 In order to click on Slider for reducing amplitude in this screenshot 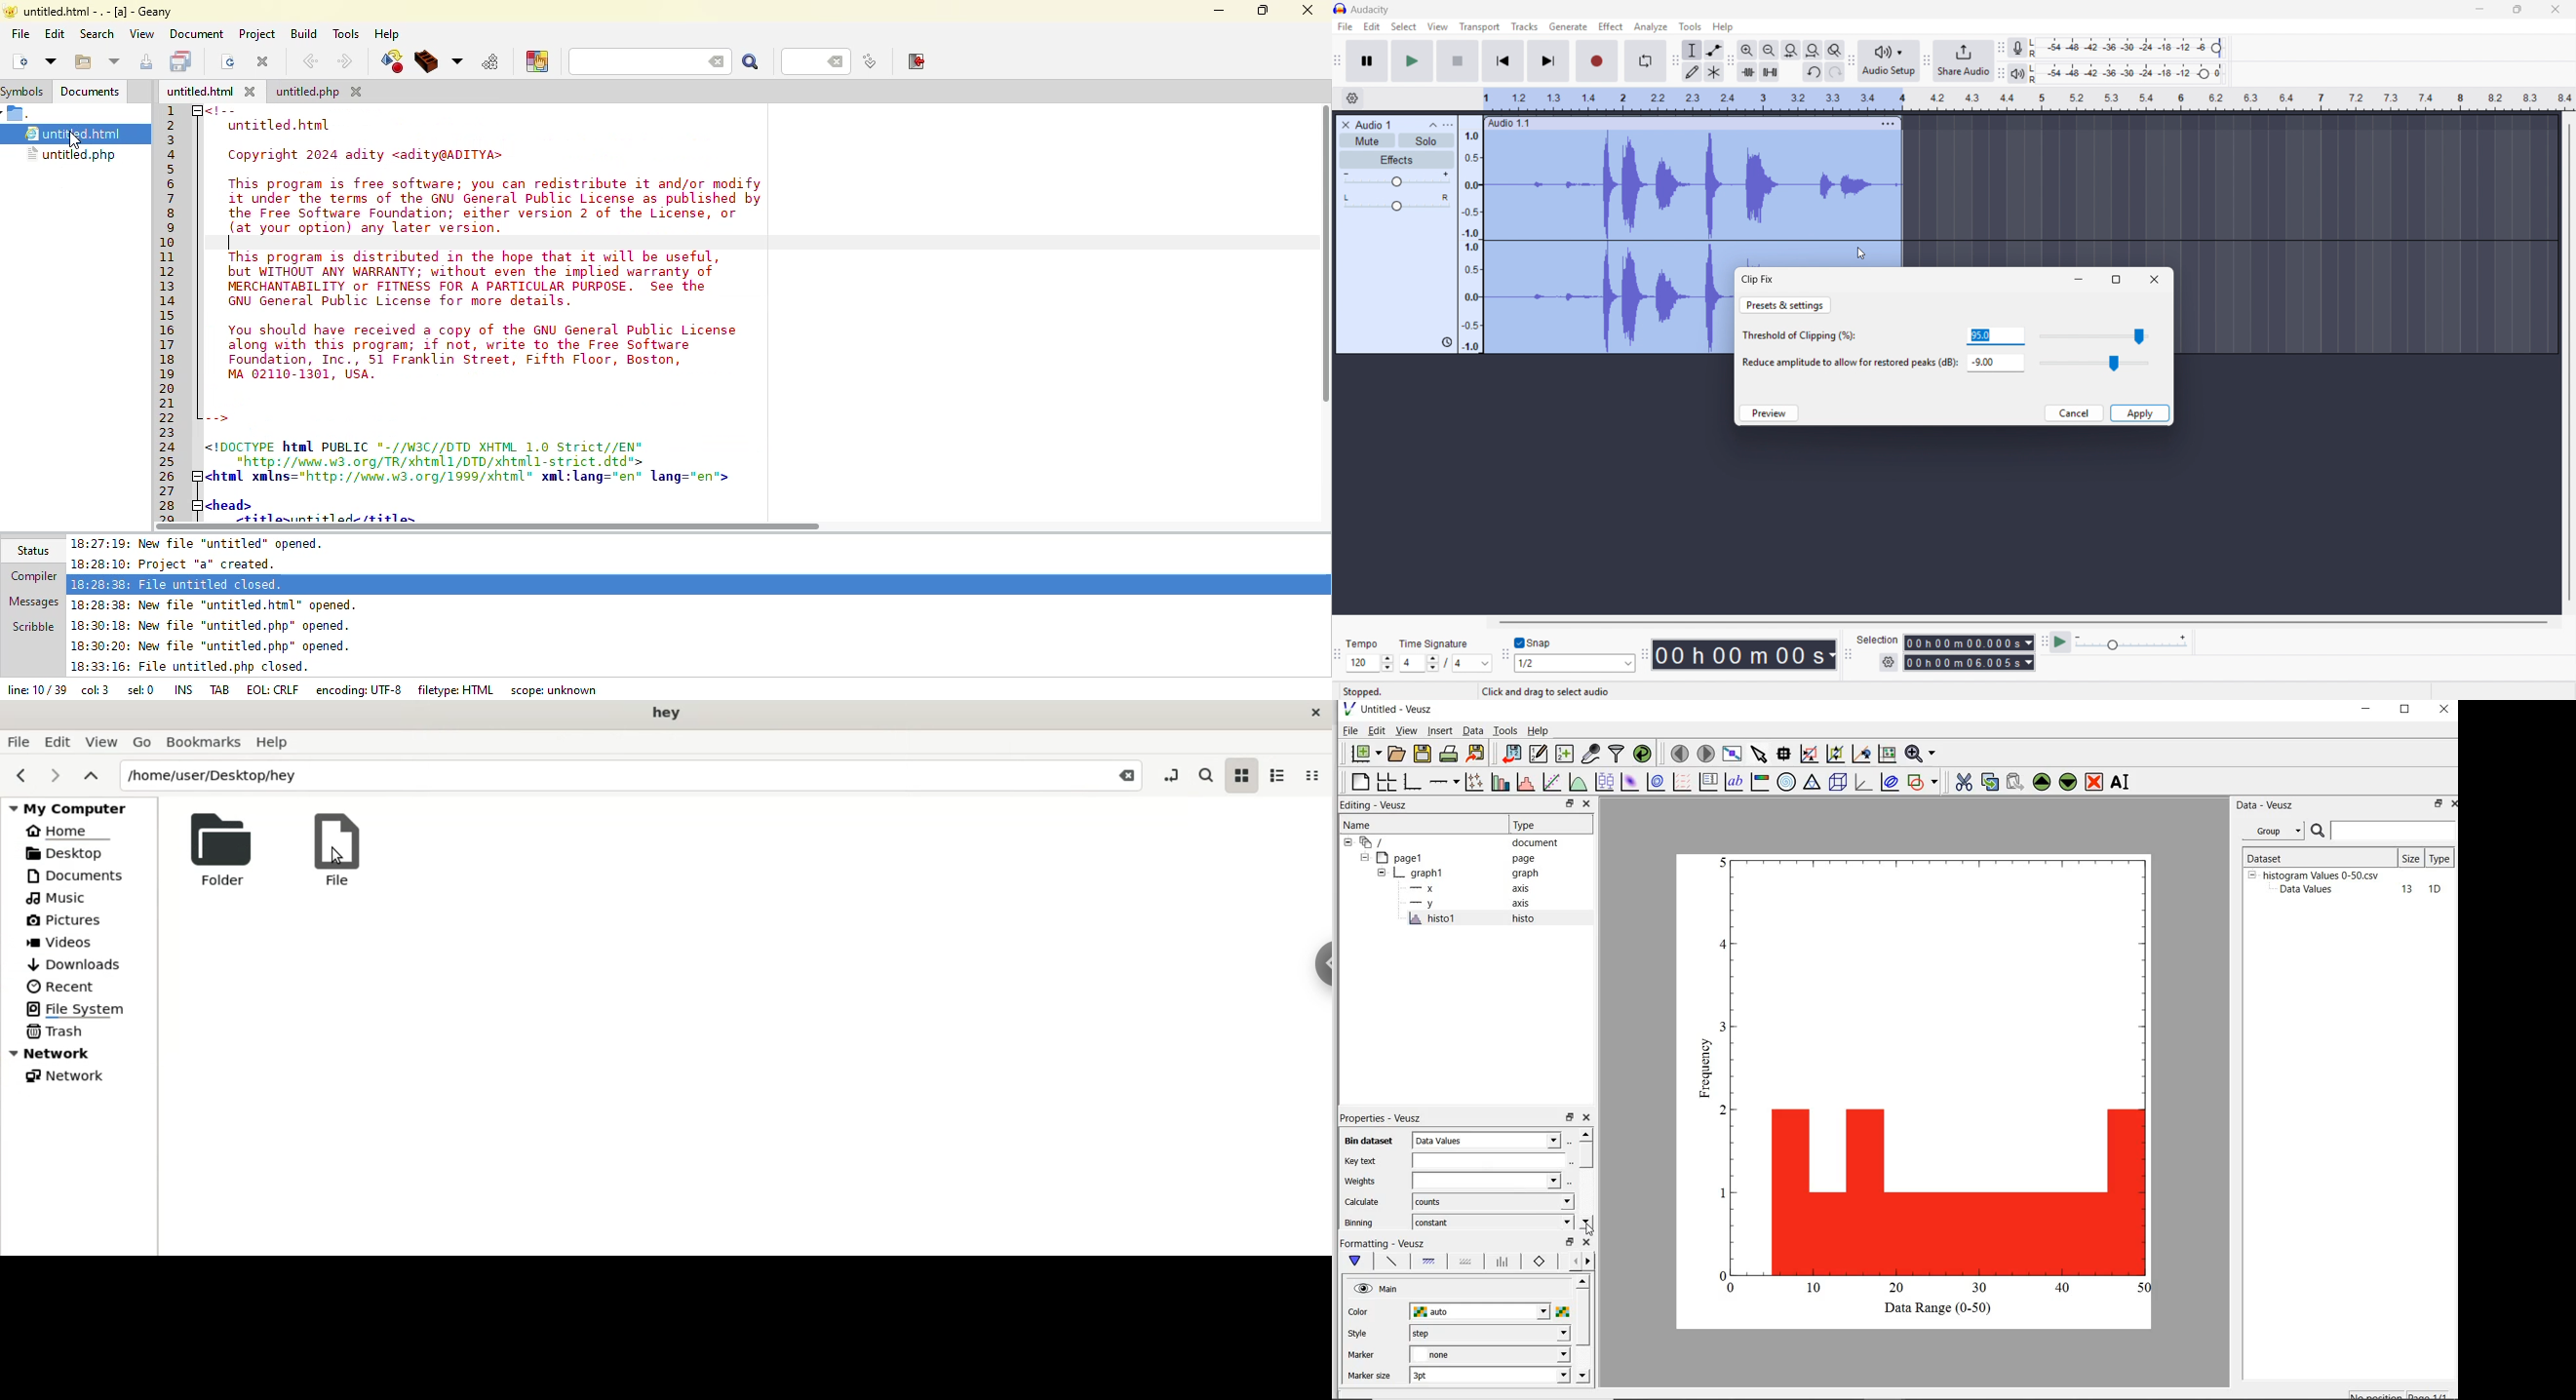, I will do `click(2095, 363)`.